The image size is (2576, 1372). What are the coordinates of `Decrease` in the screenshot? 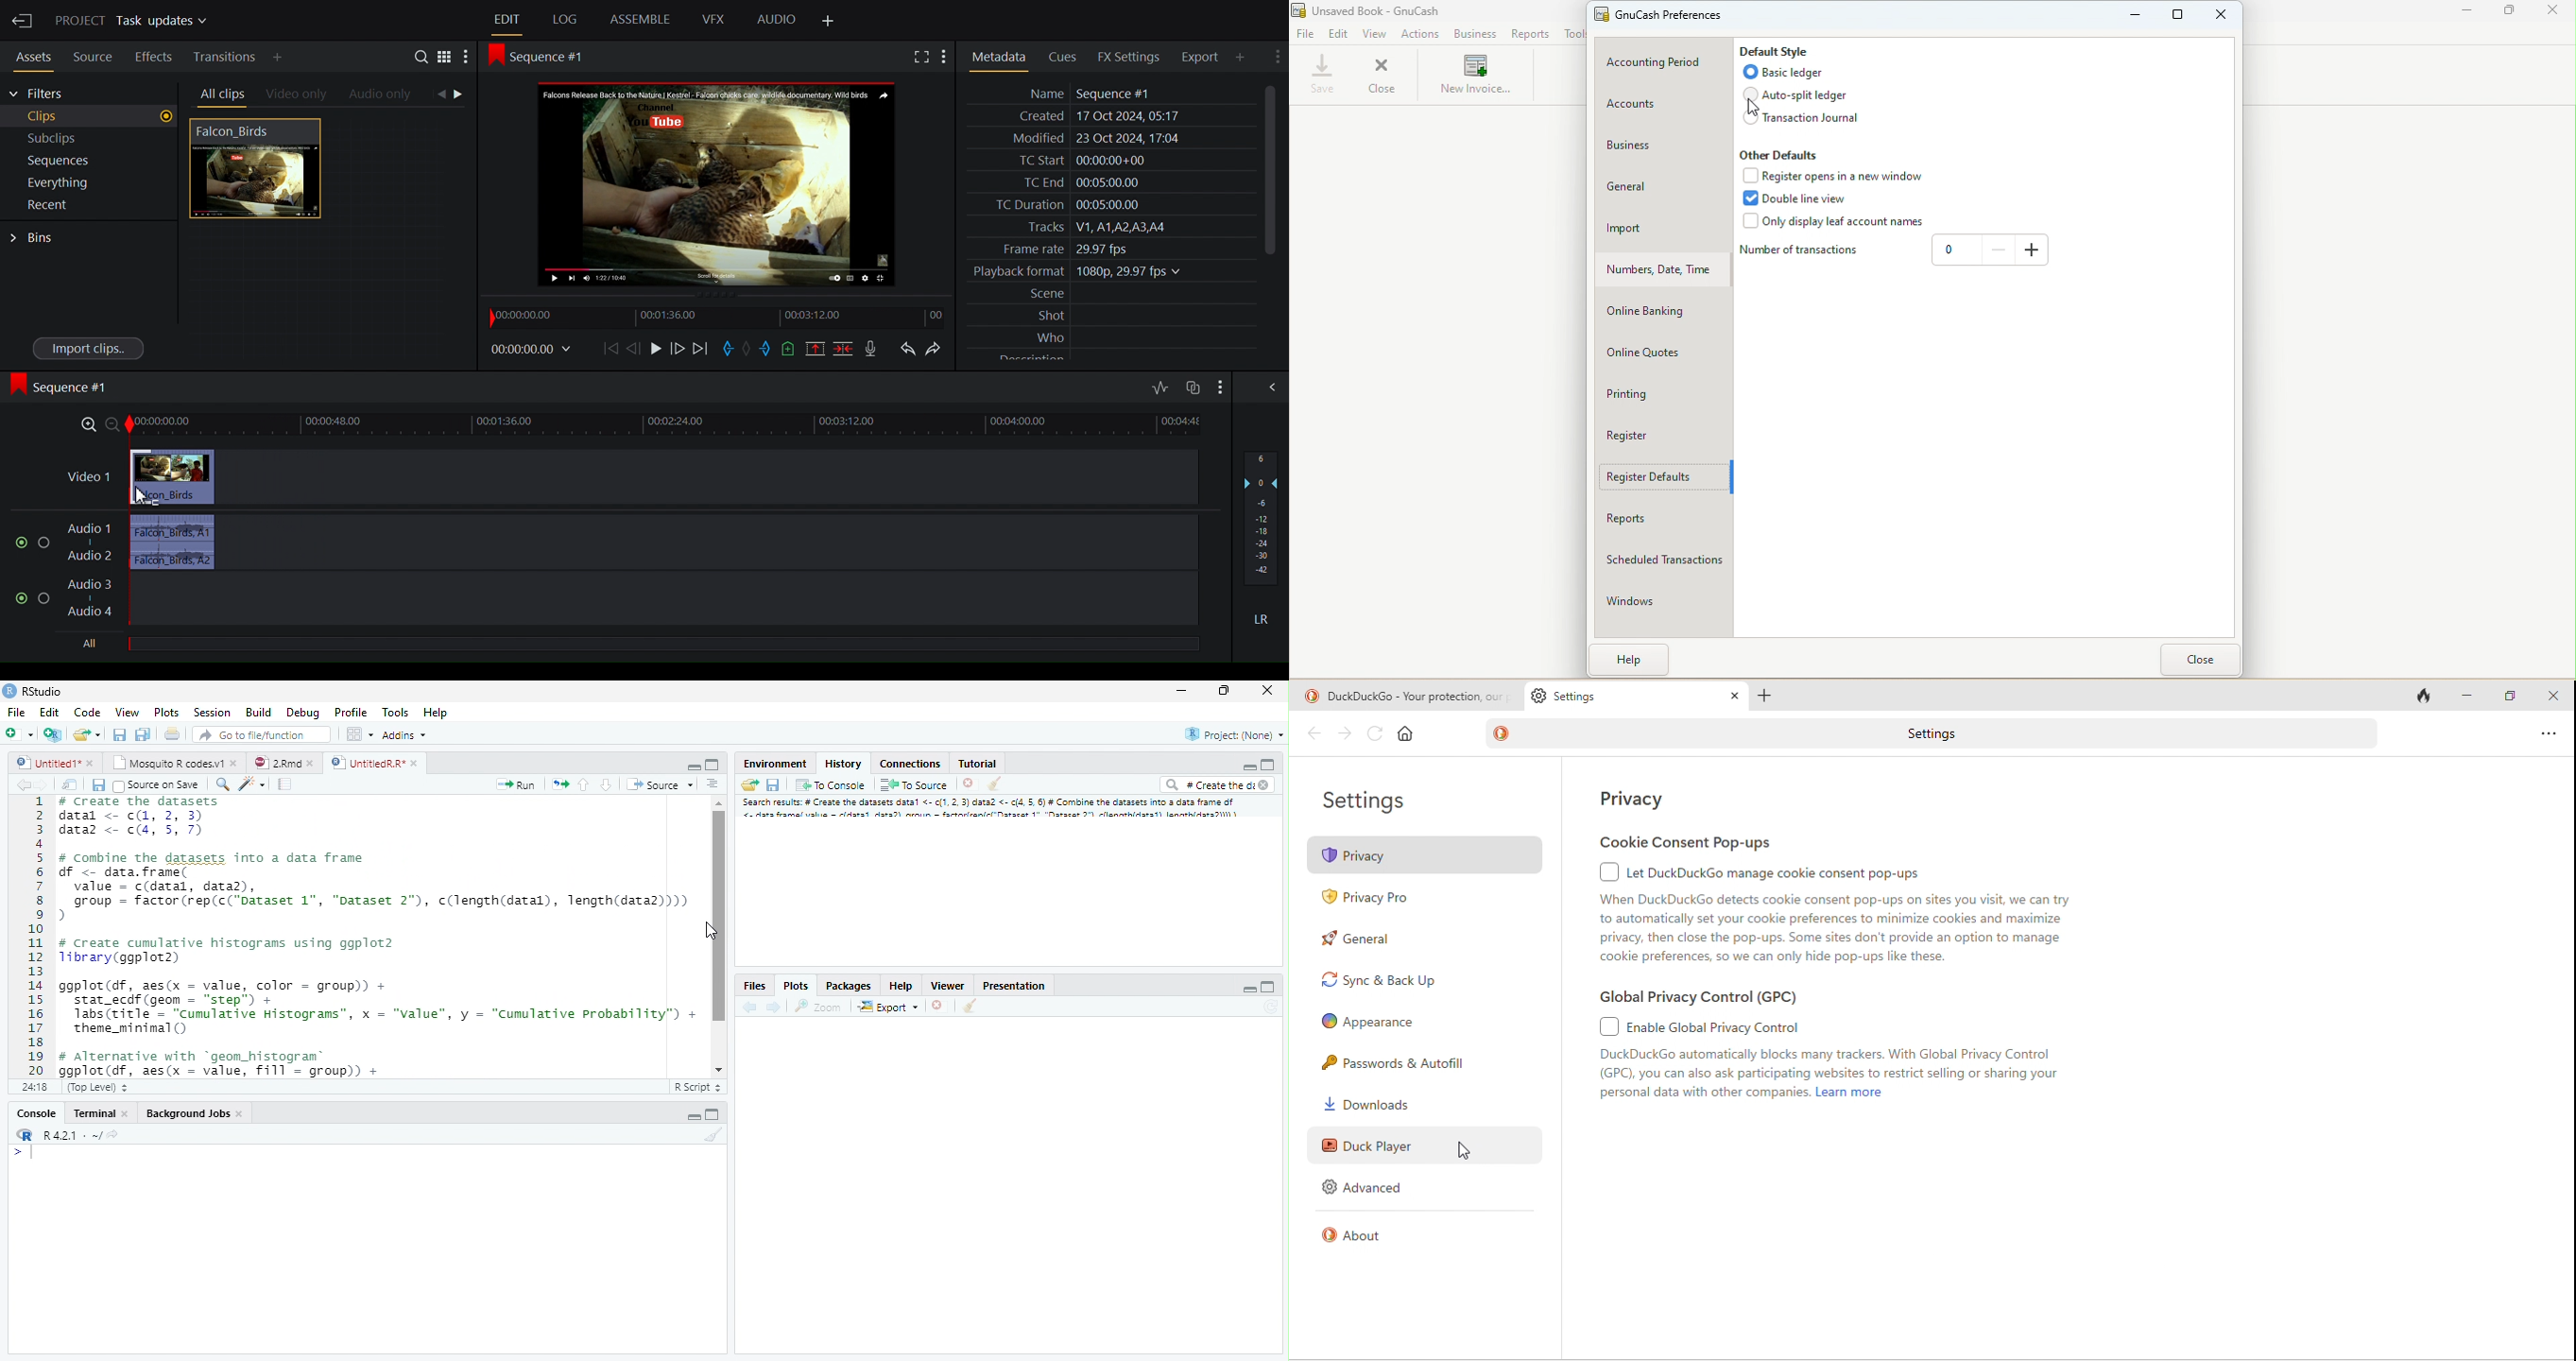 It's located at (1994, 252).